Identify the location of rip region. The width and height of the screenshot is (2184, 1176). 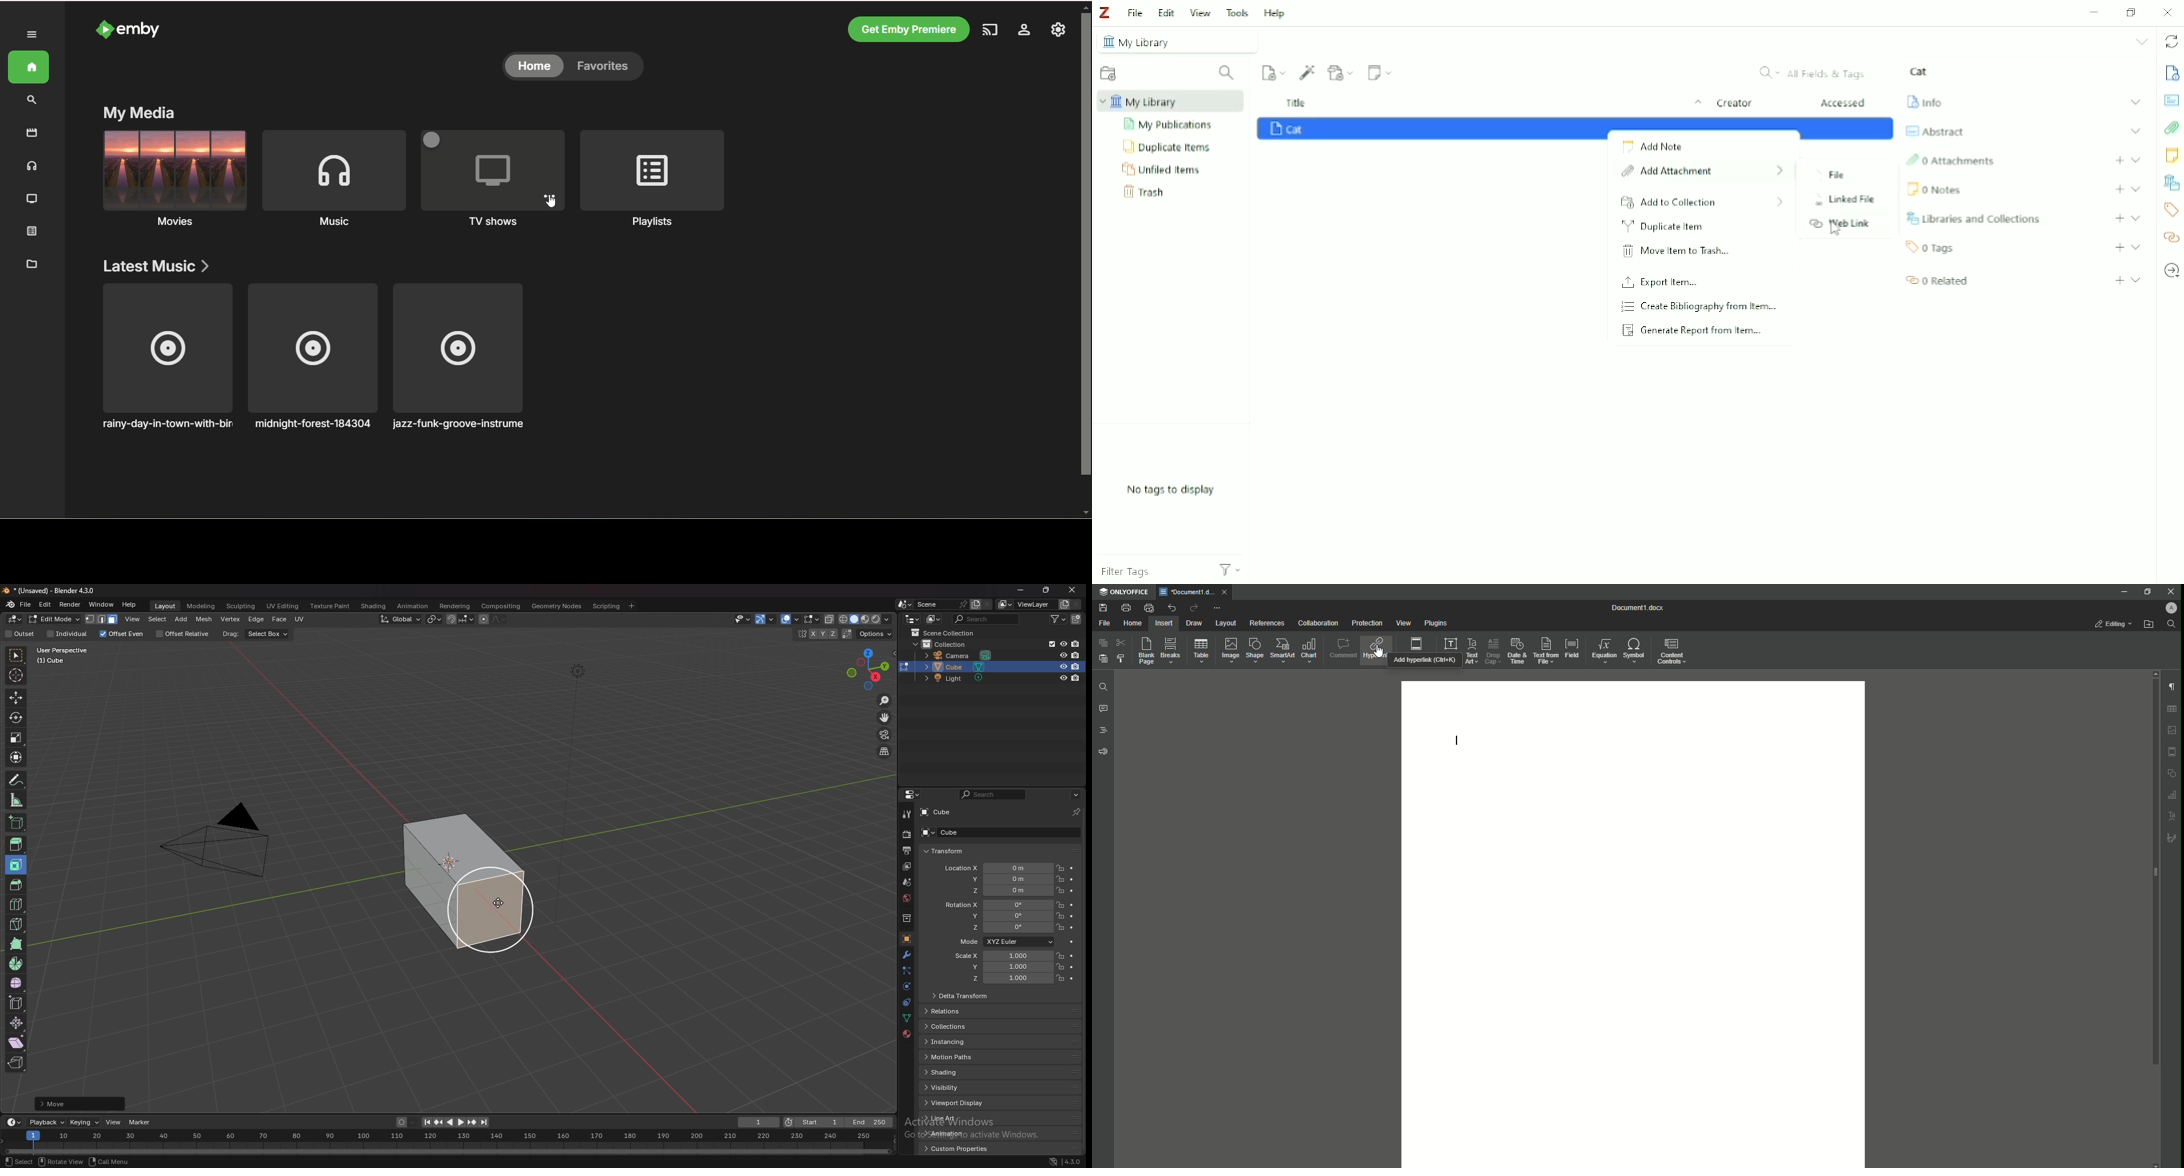
(15, 1063).